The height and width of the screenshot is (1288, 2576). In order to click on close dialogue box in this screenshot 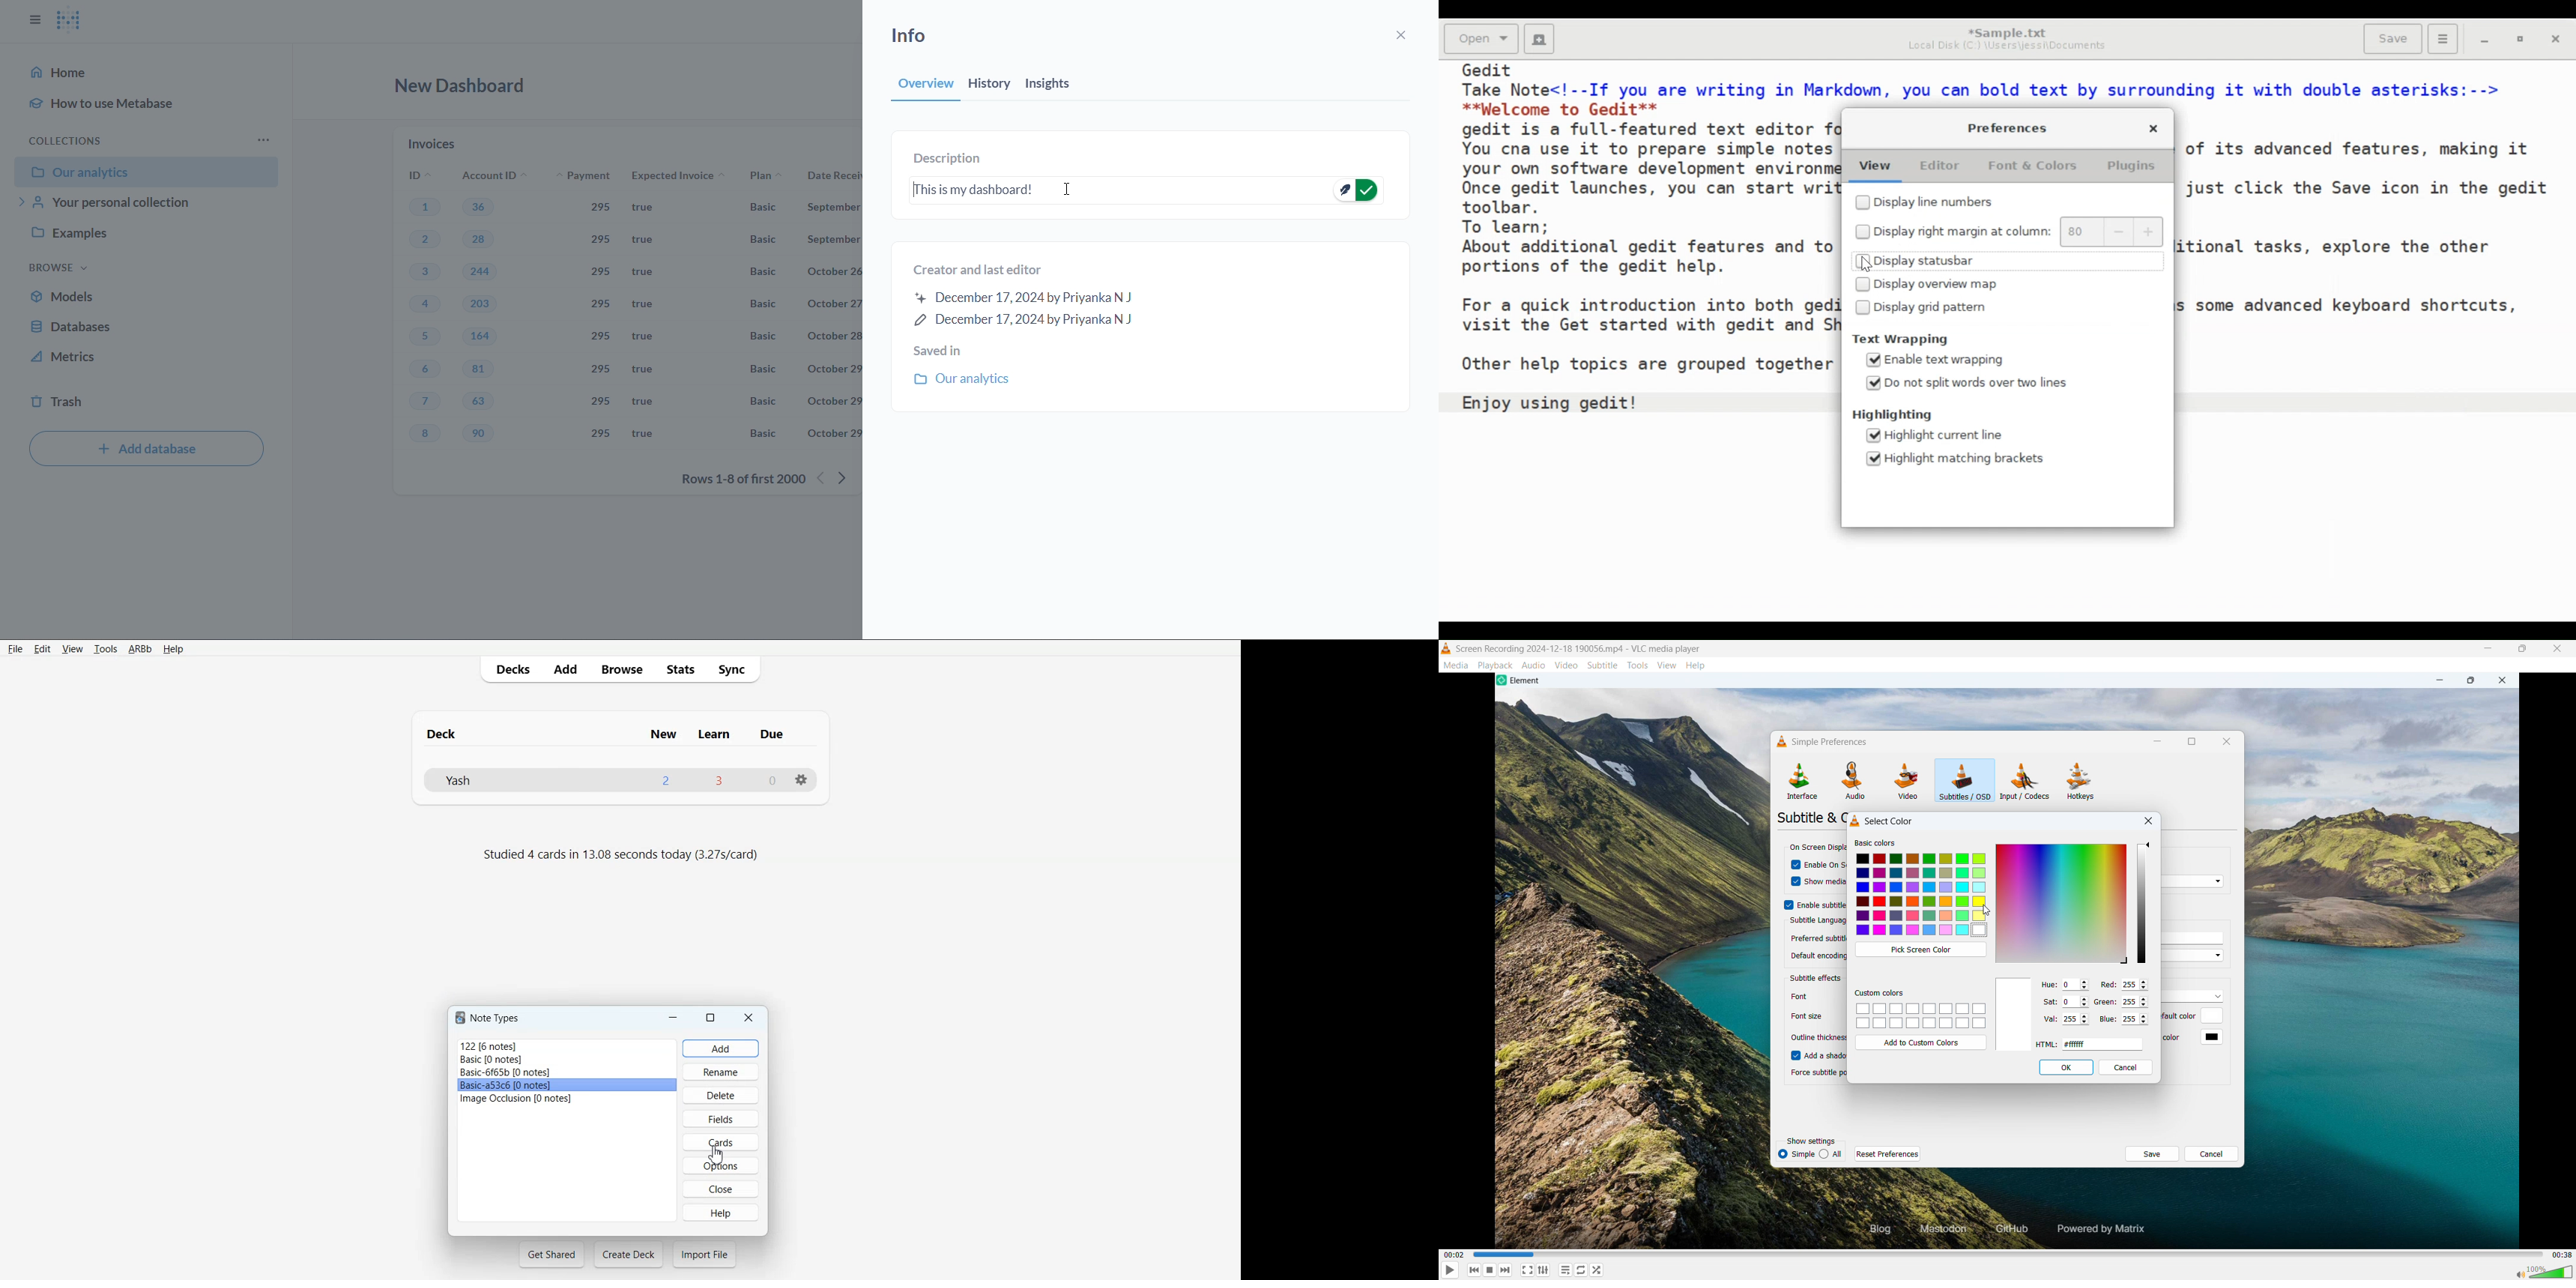, I will do `click(2146, 821)`.